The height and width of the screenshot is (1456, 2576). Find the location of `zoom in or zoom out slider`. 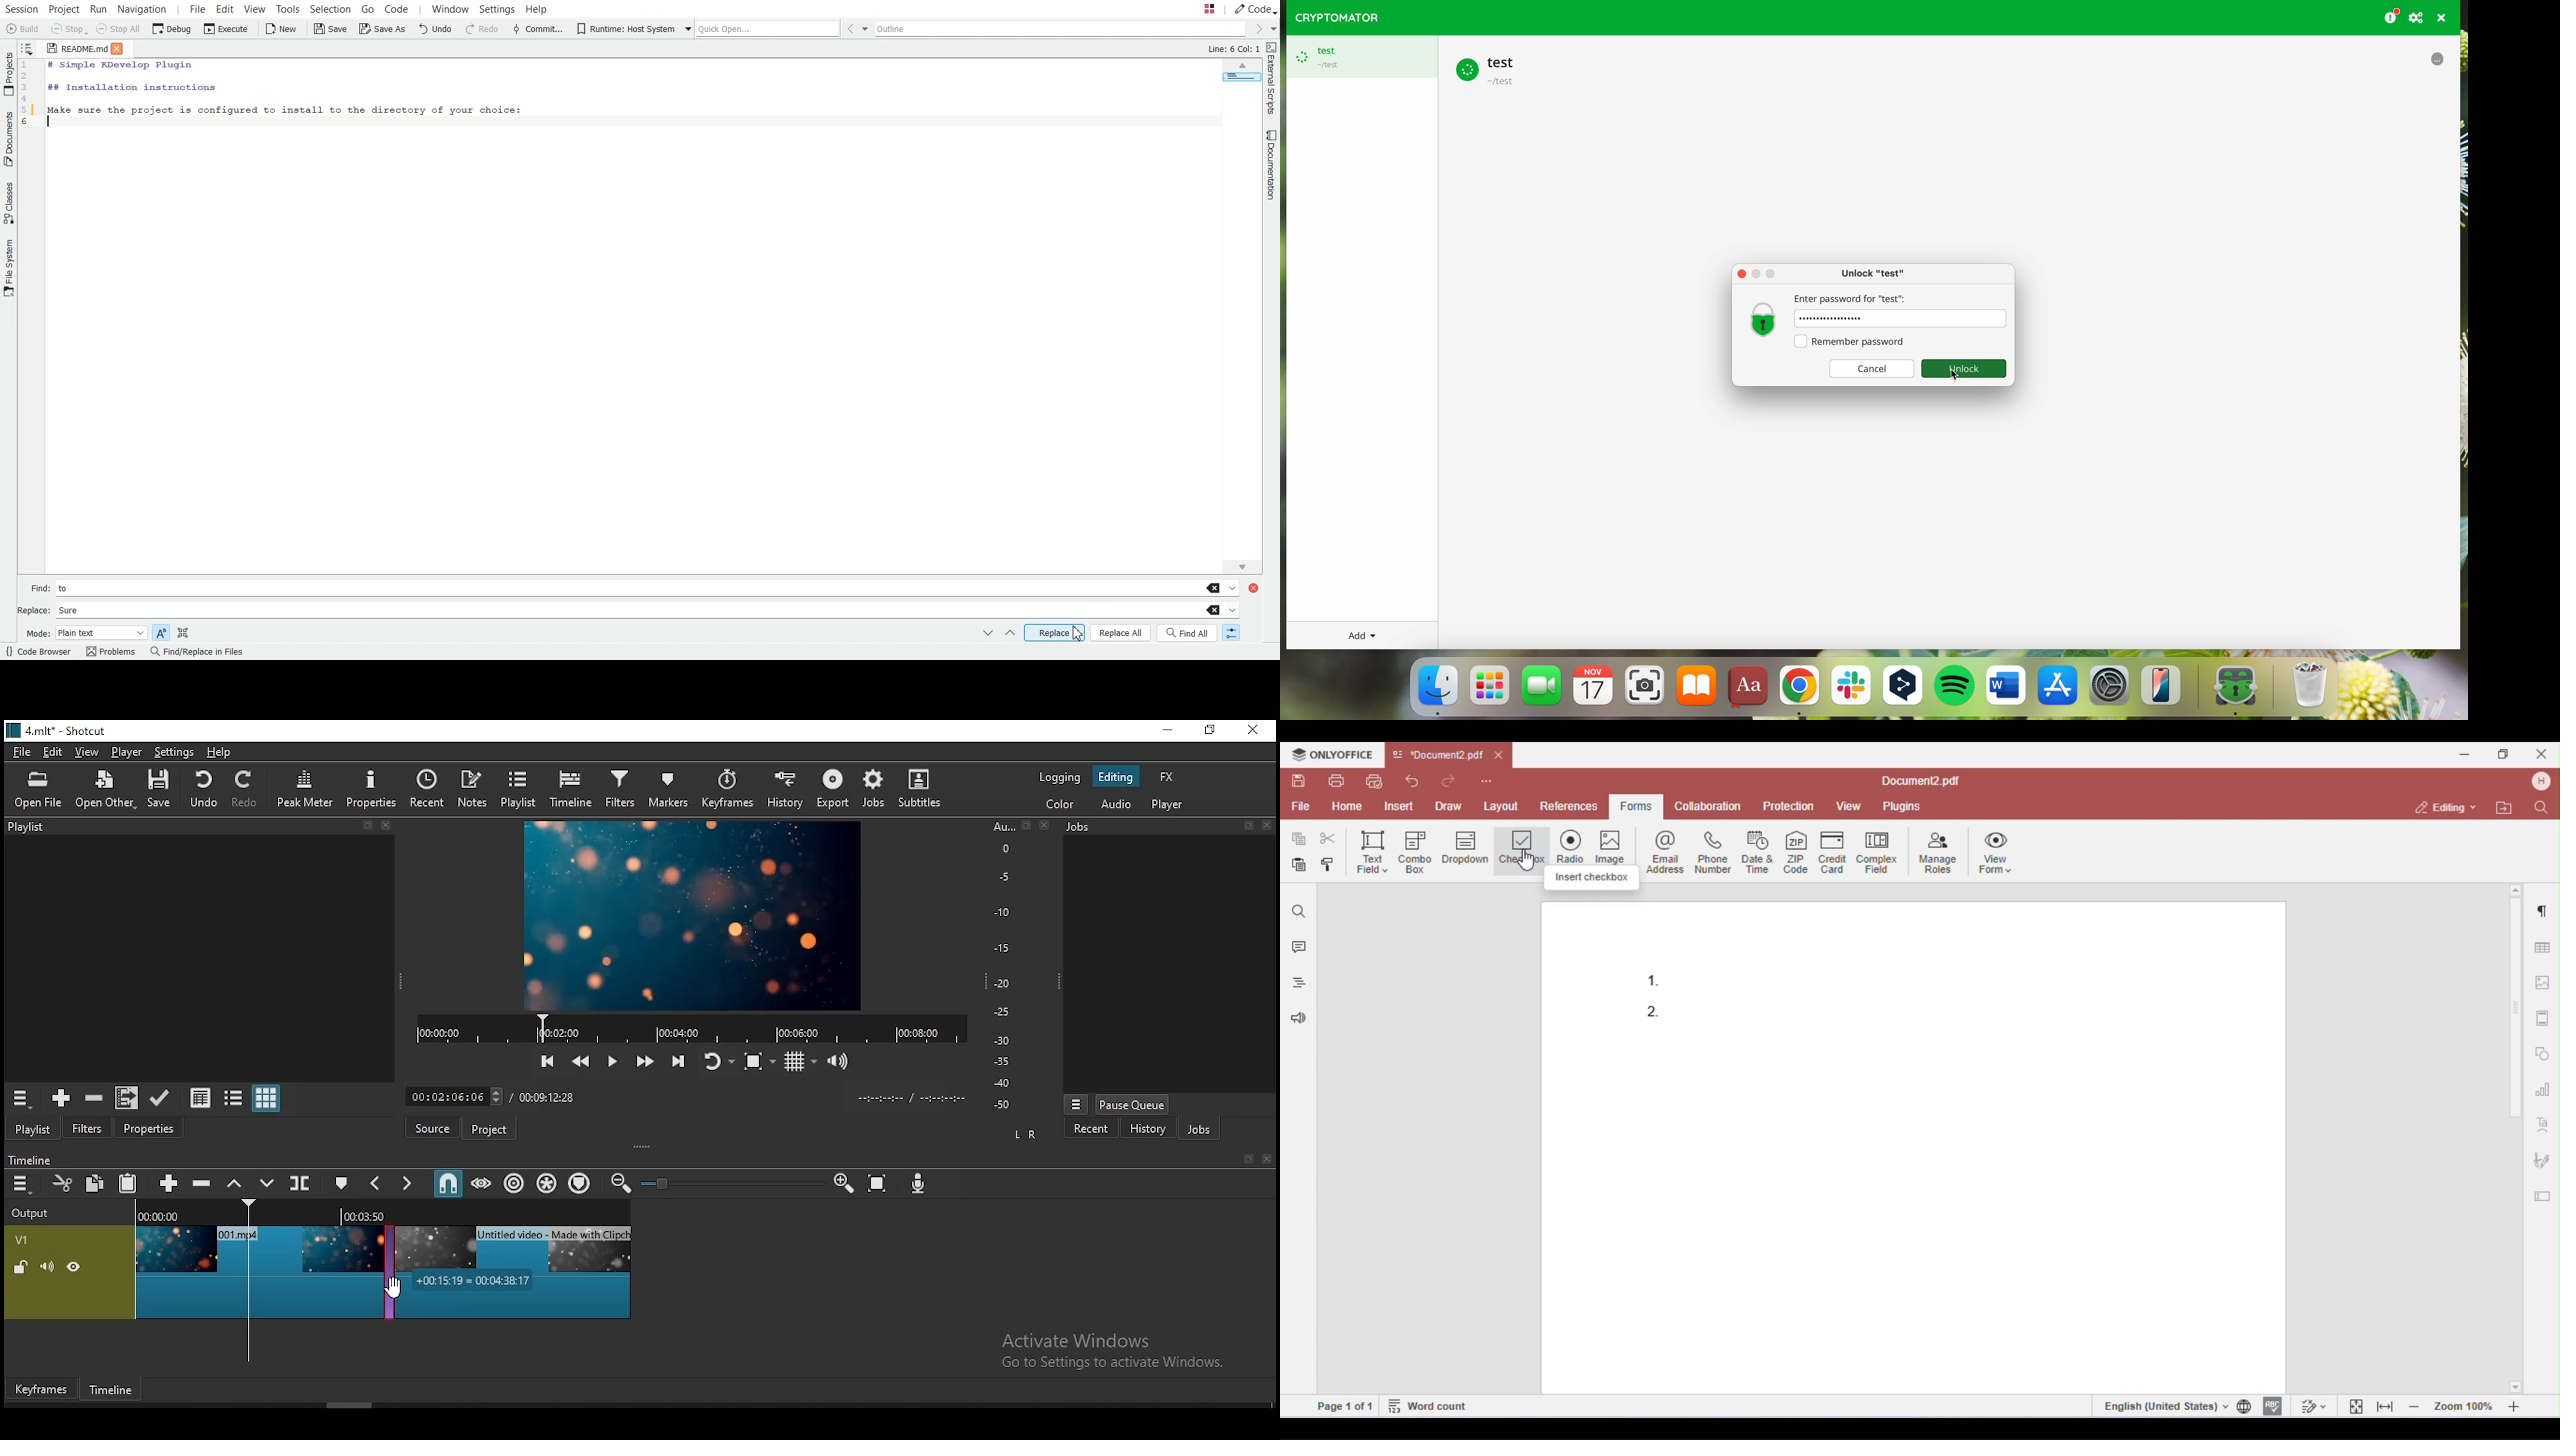

zoom in or zoom out slider is located at coordinates (725, 1183).